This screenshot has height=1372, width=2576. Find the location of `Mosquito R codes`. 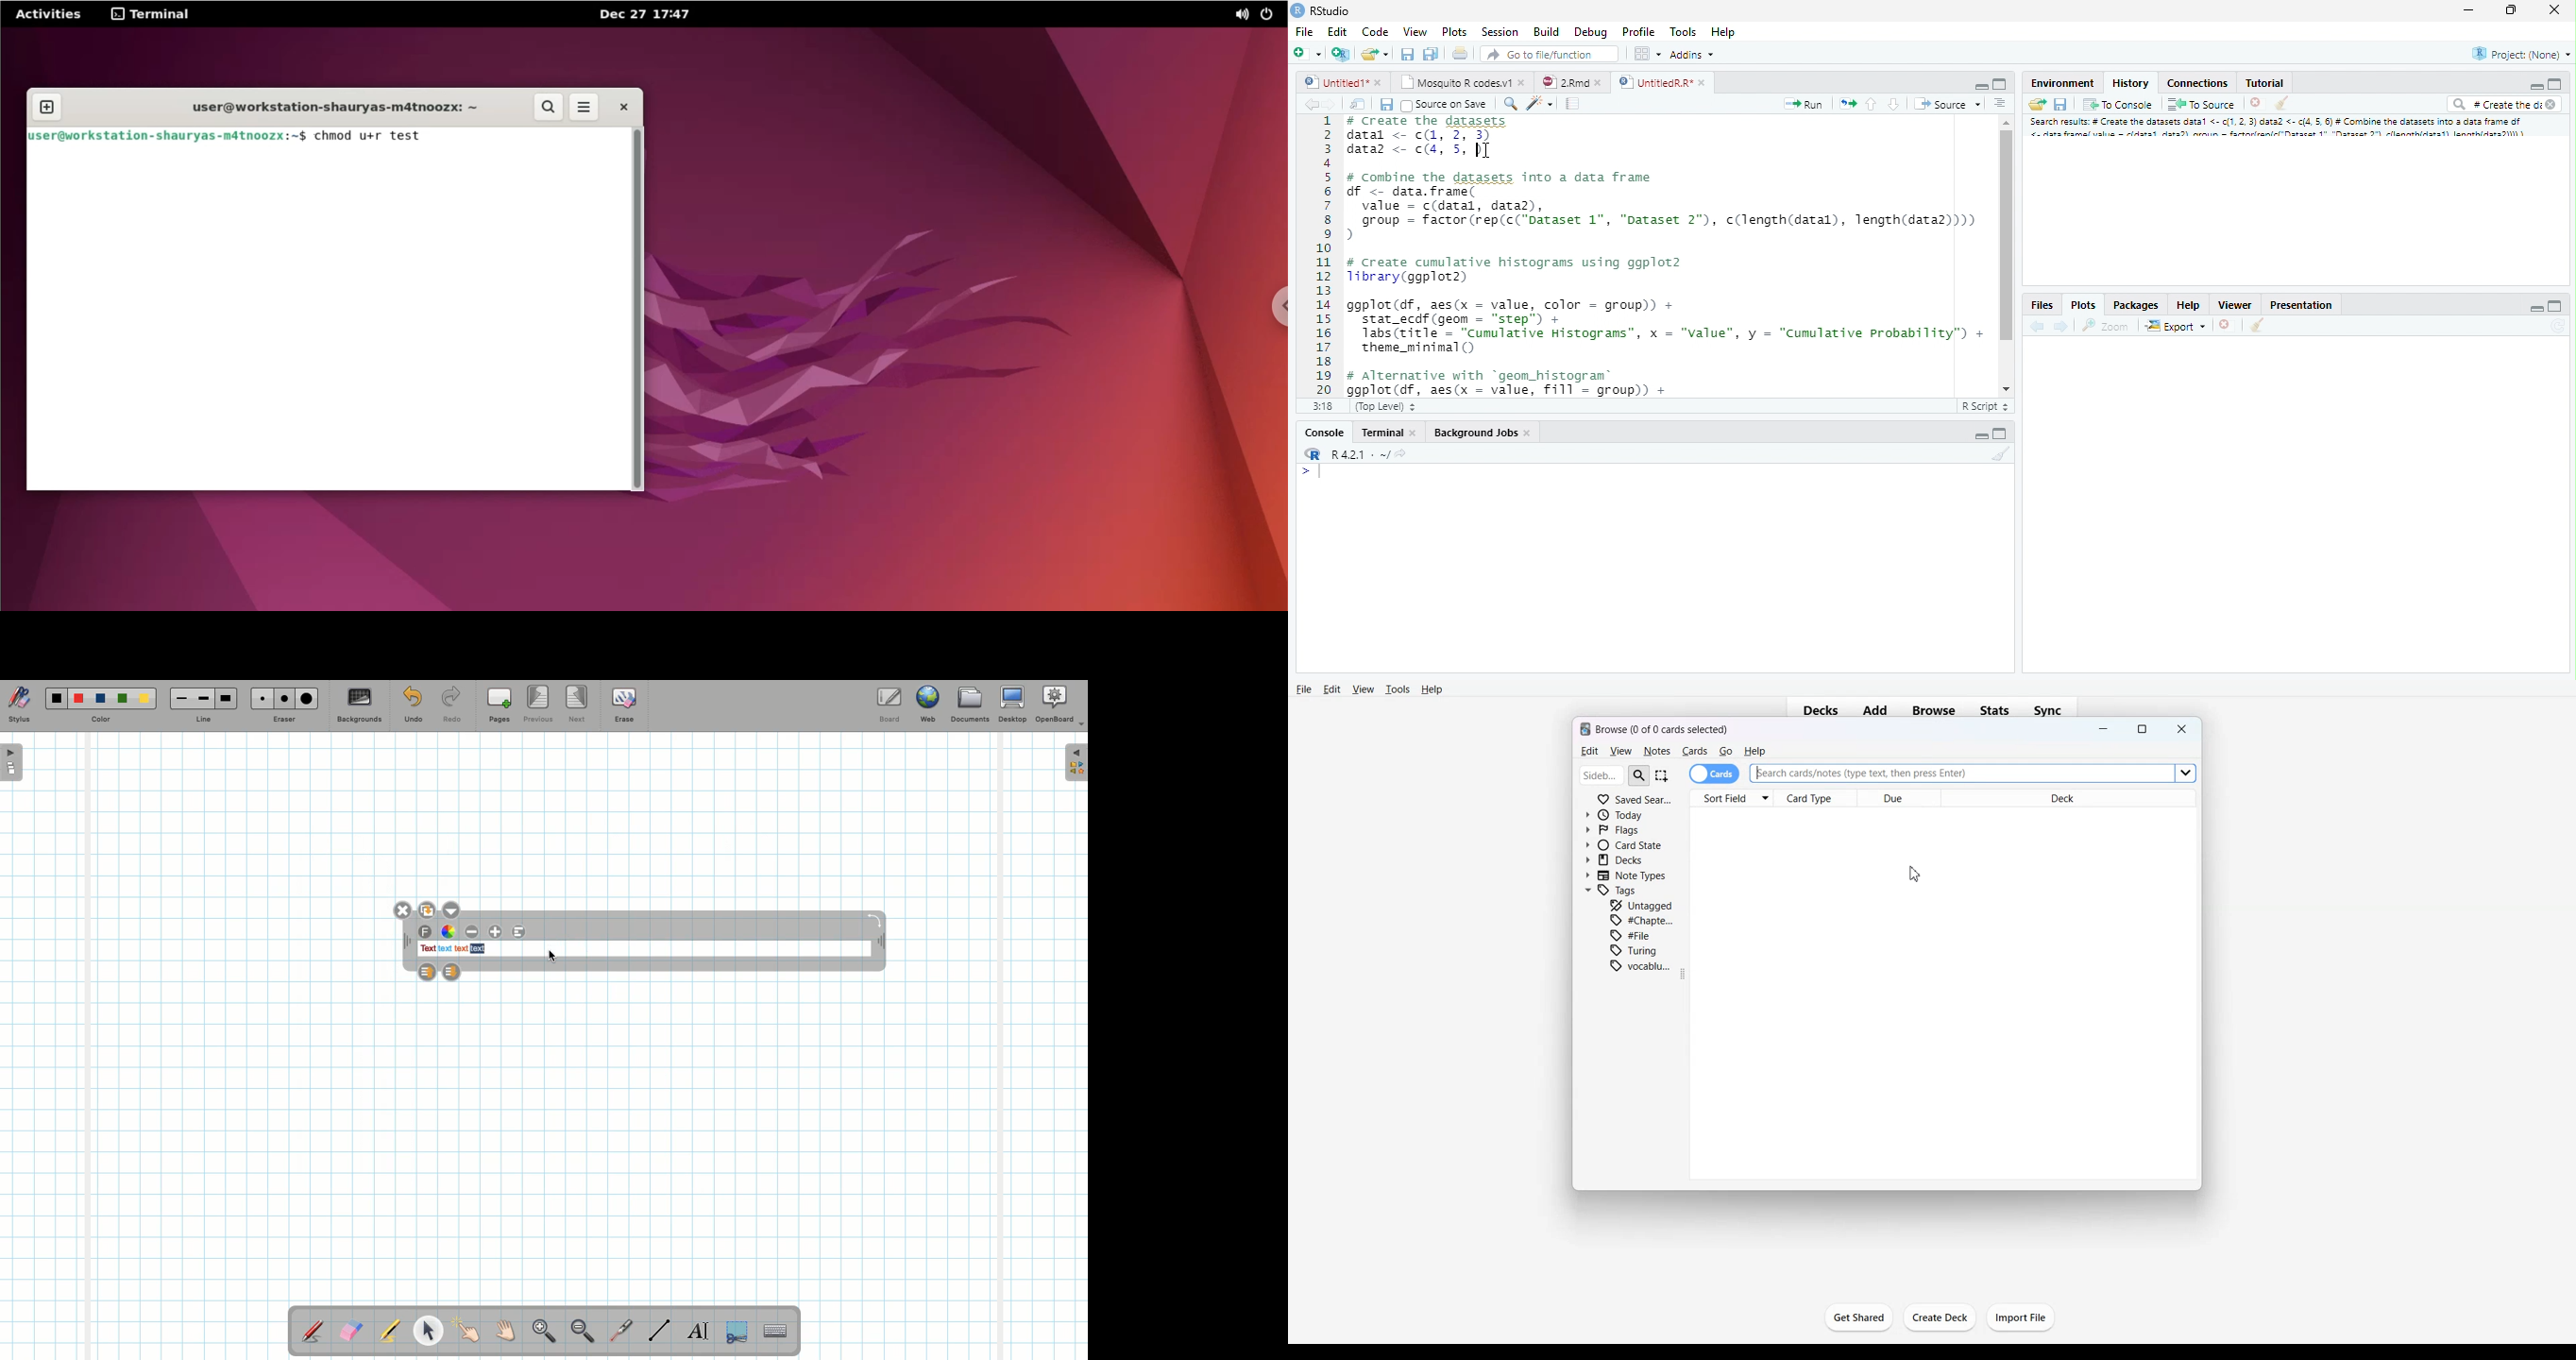

Mosquito R codes is located at coordinates (1466, 82).